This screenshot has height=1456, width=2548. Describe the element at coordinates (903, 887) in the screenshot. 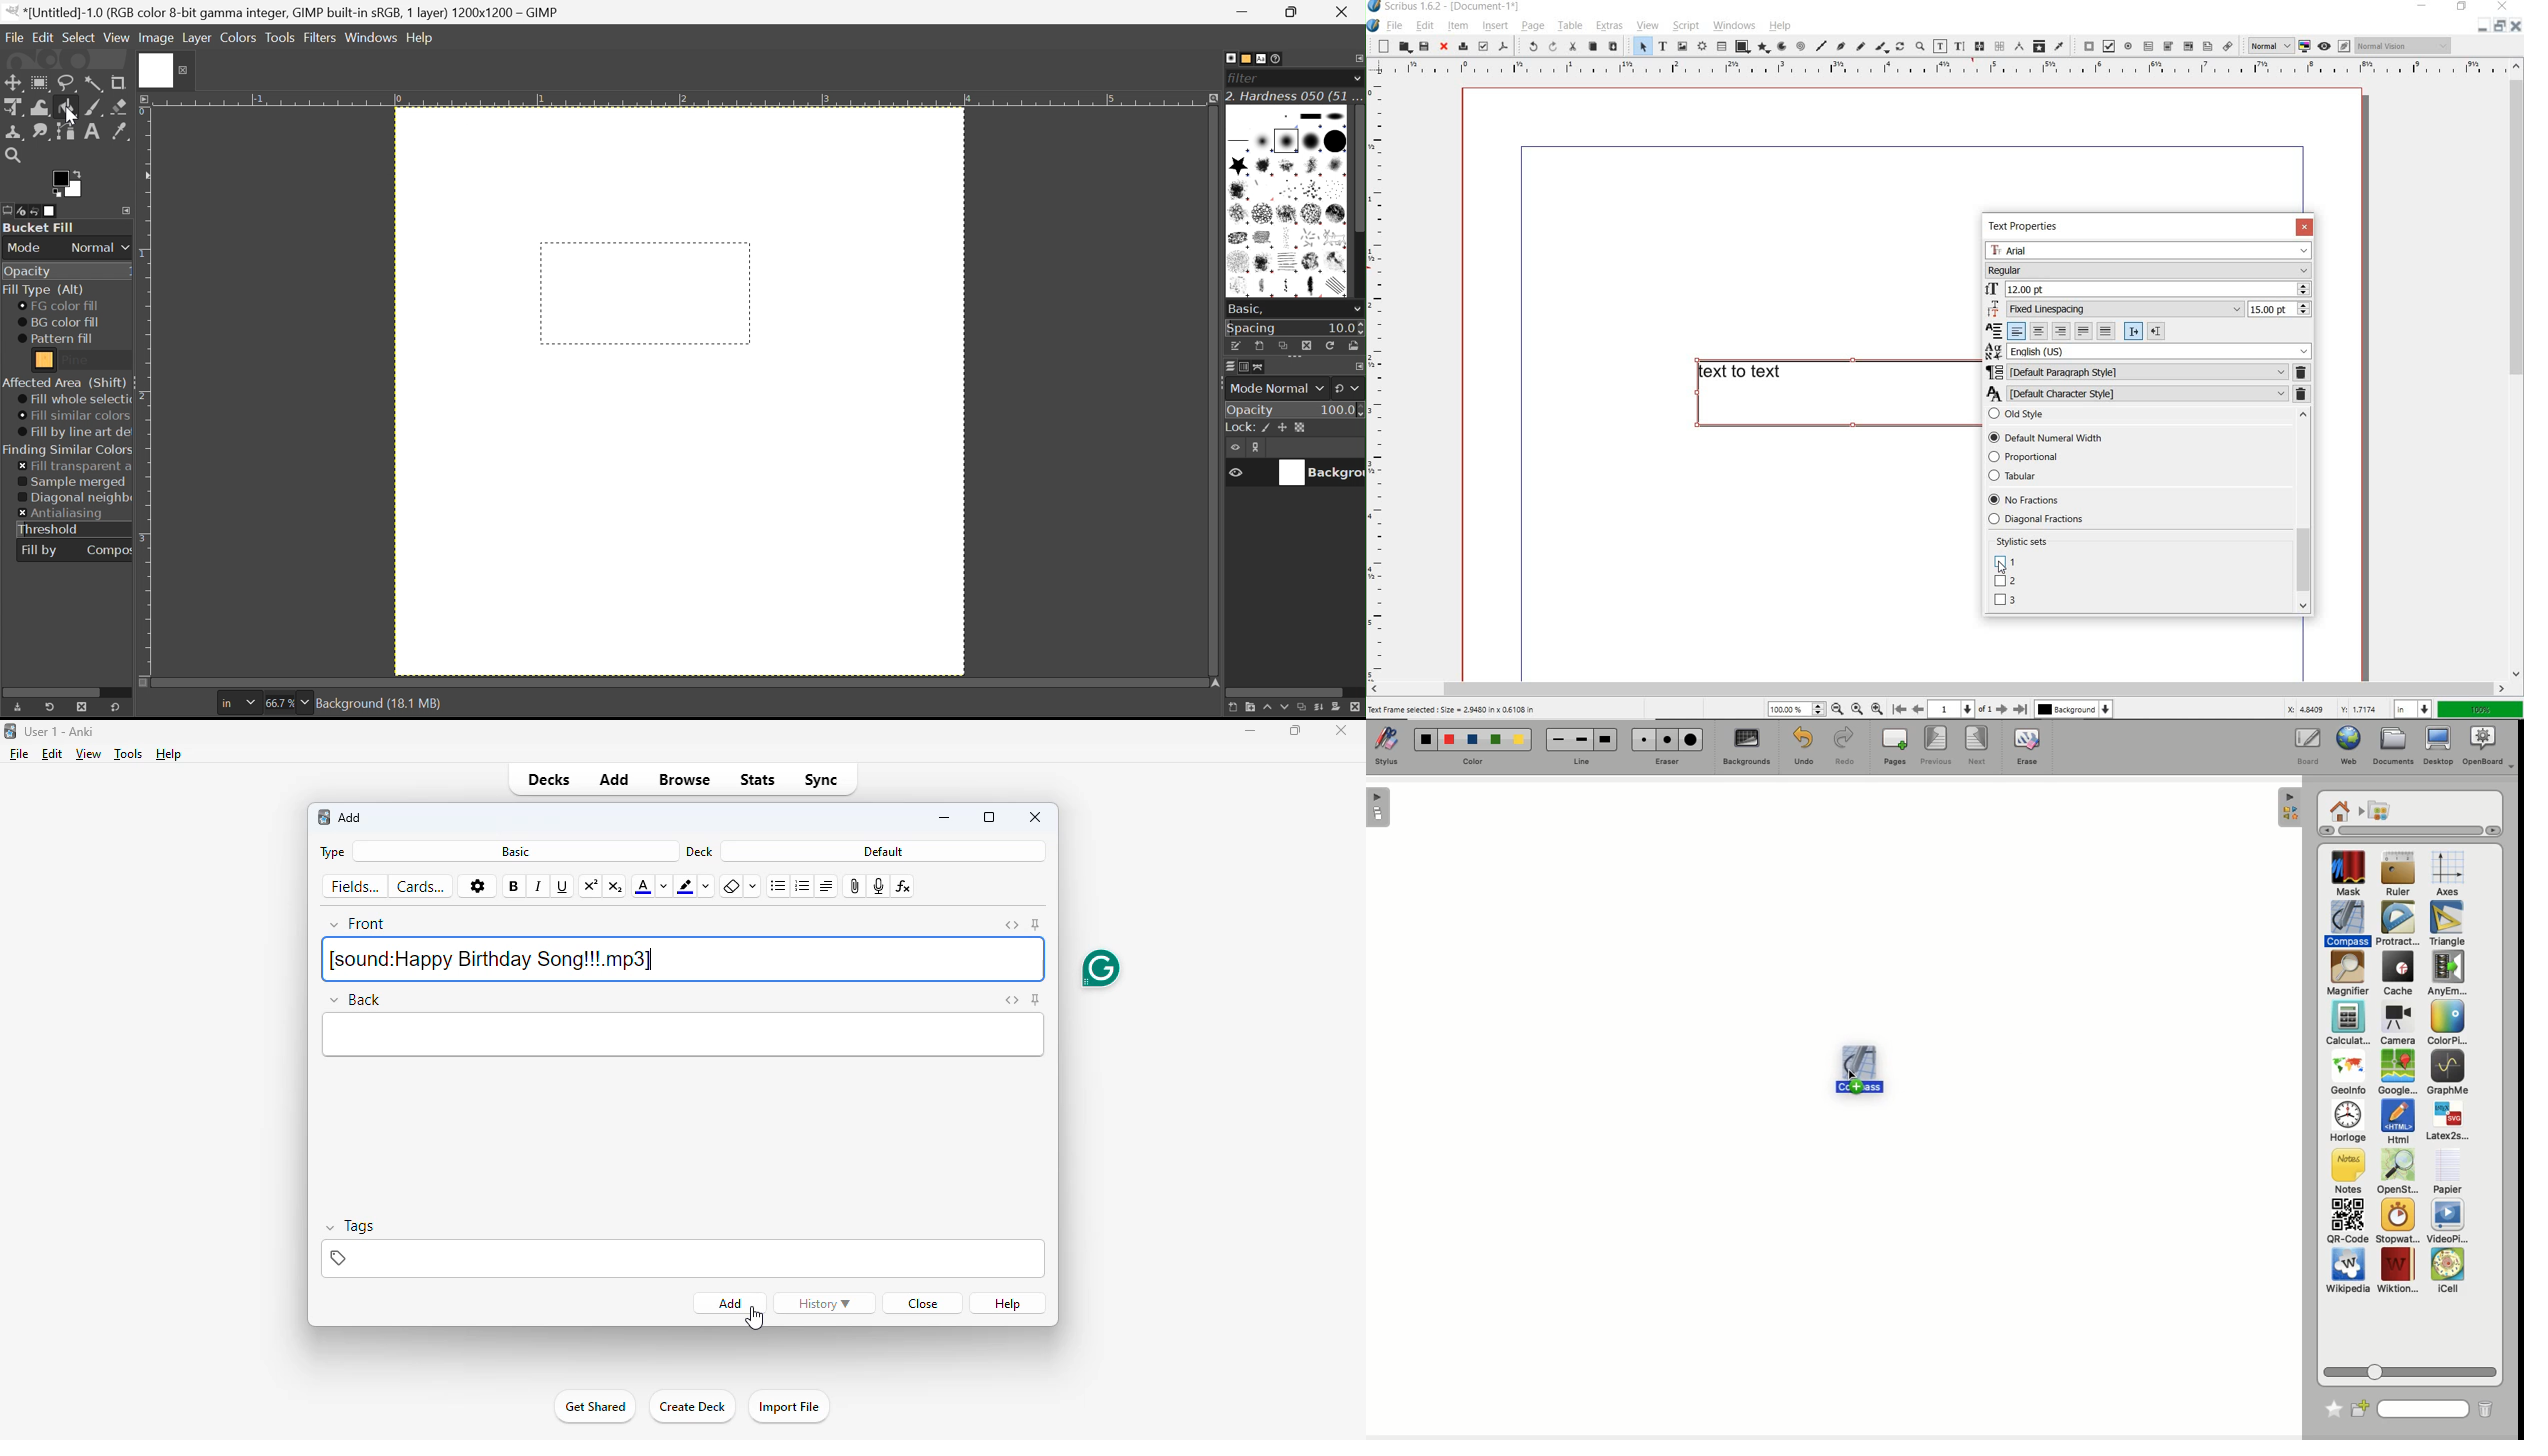

I see `equations` at that location.